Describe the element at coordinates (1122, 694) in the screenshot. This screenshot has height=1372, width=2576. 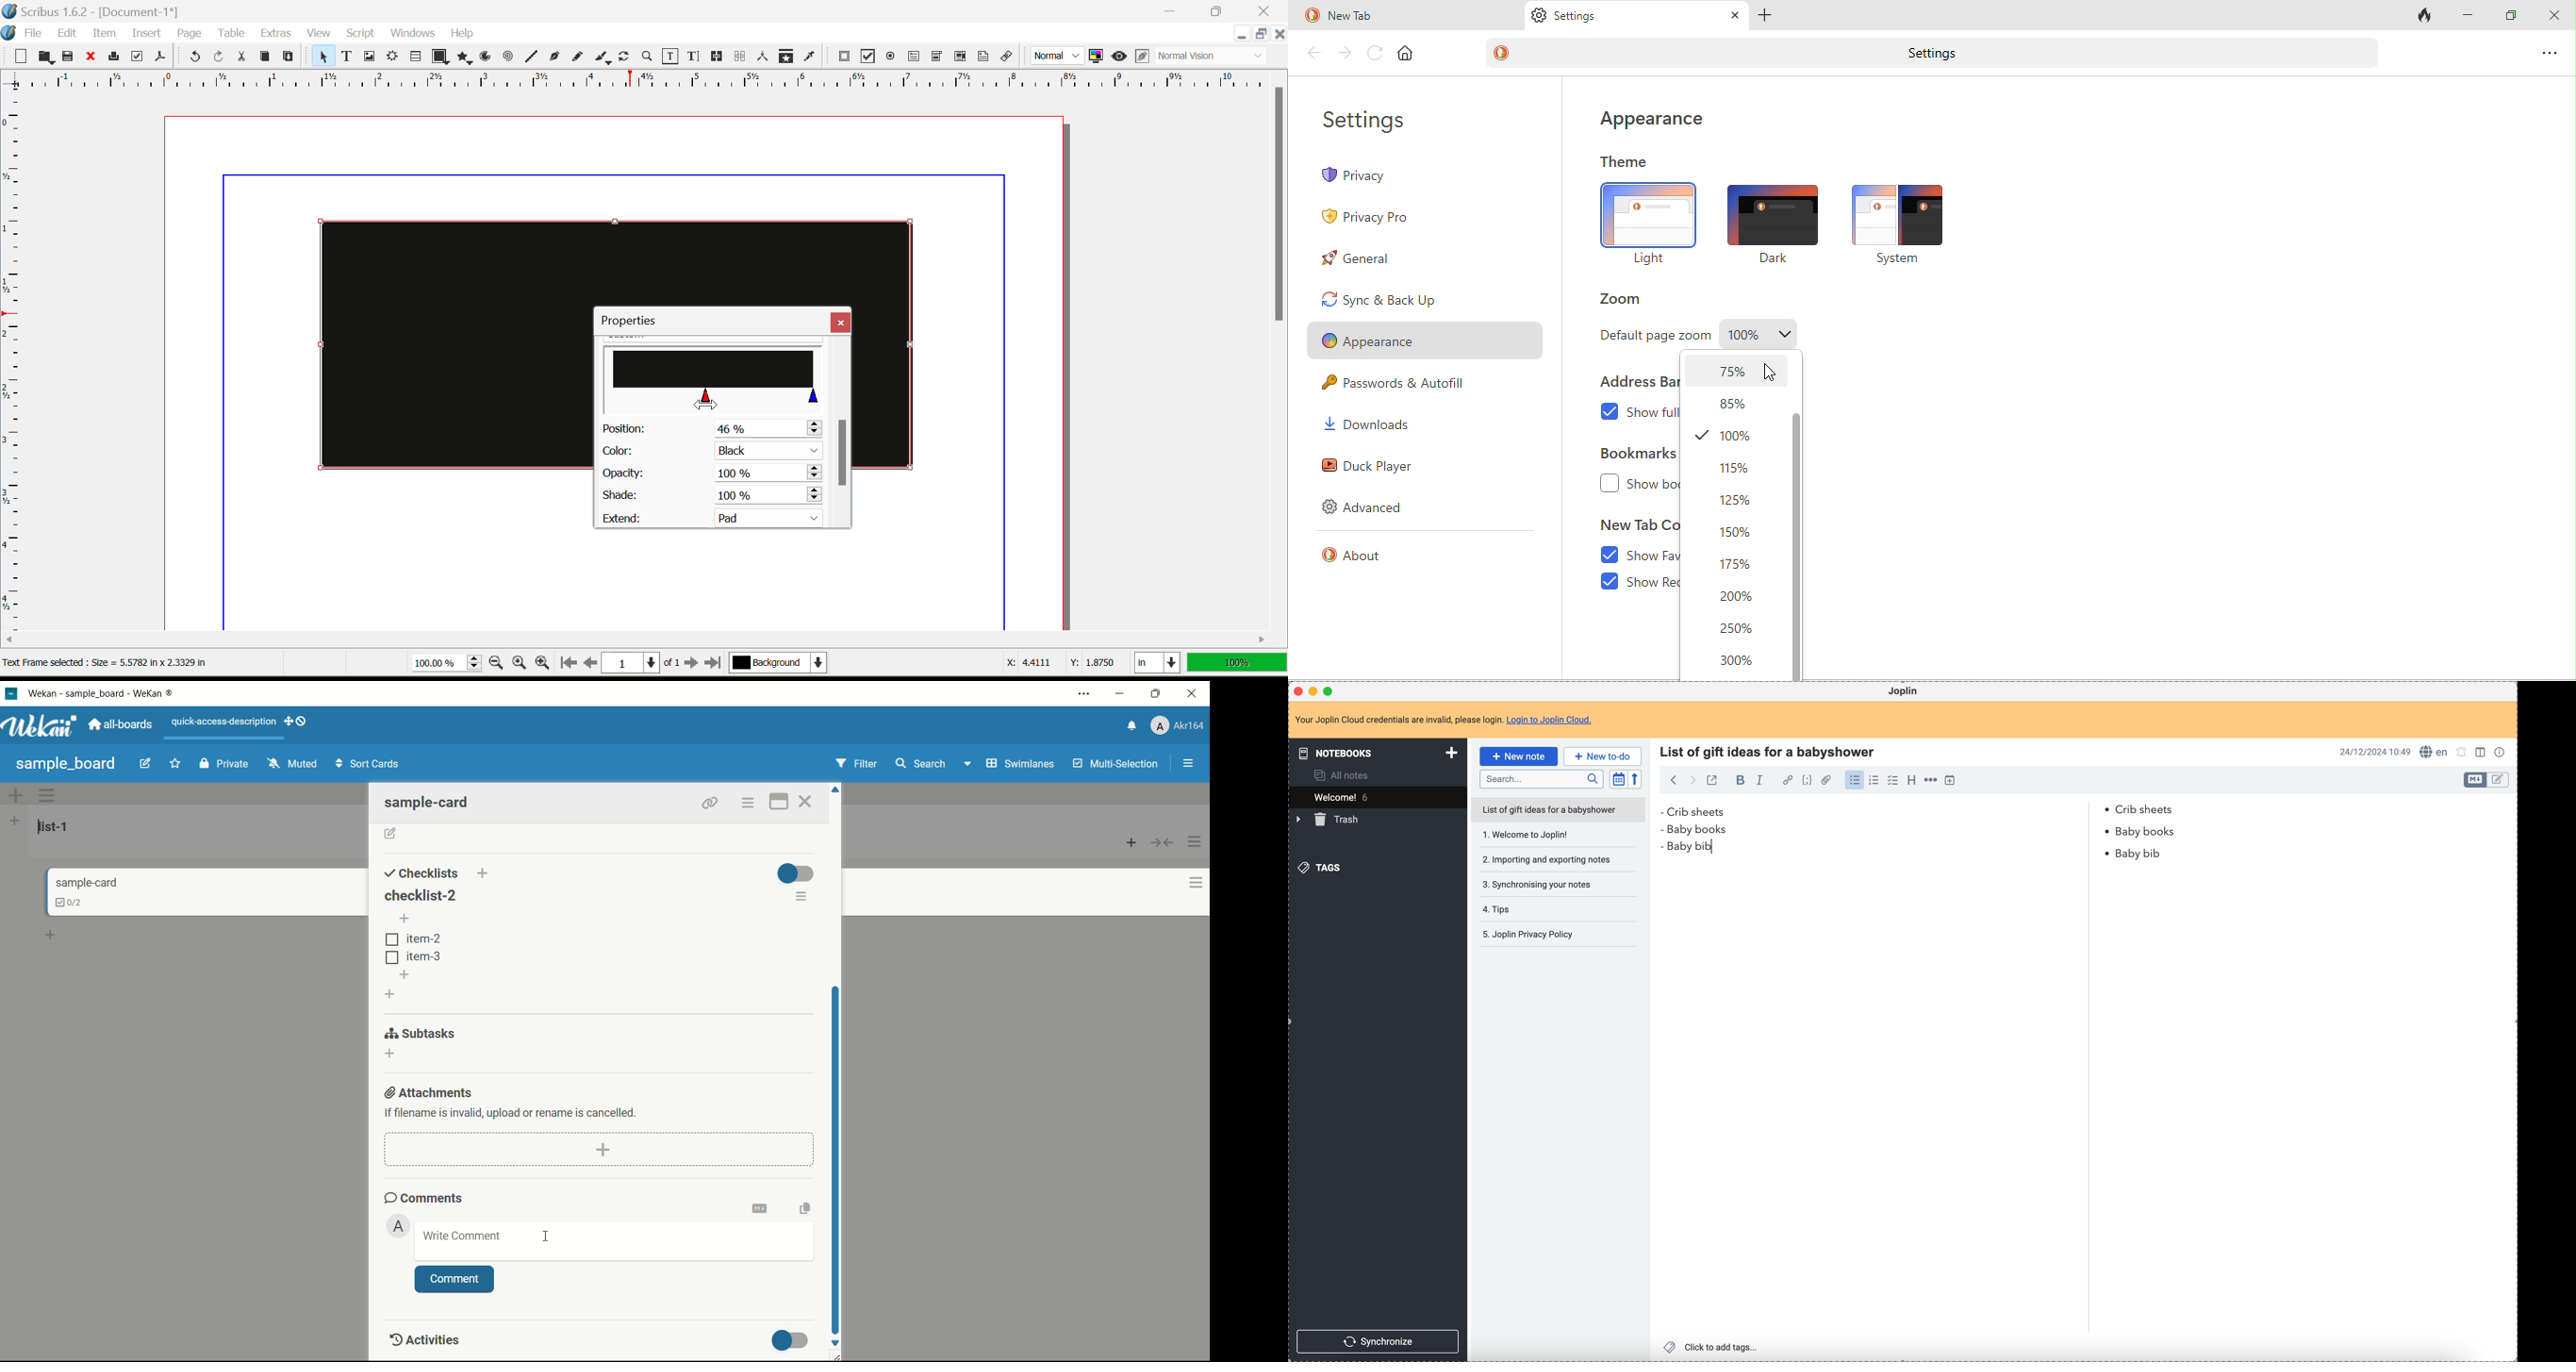
I see `minimize` at that location.